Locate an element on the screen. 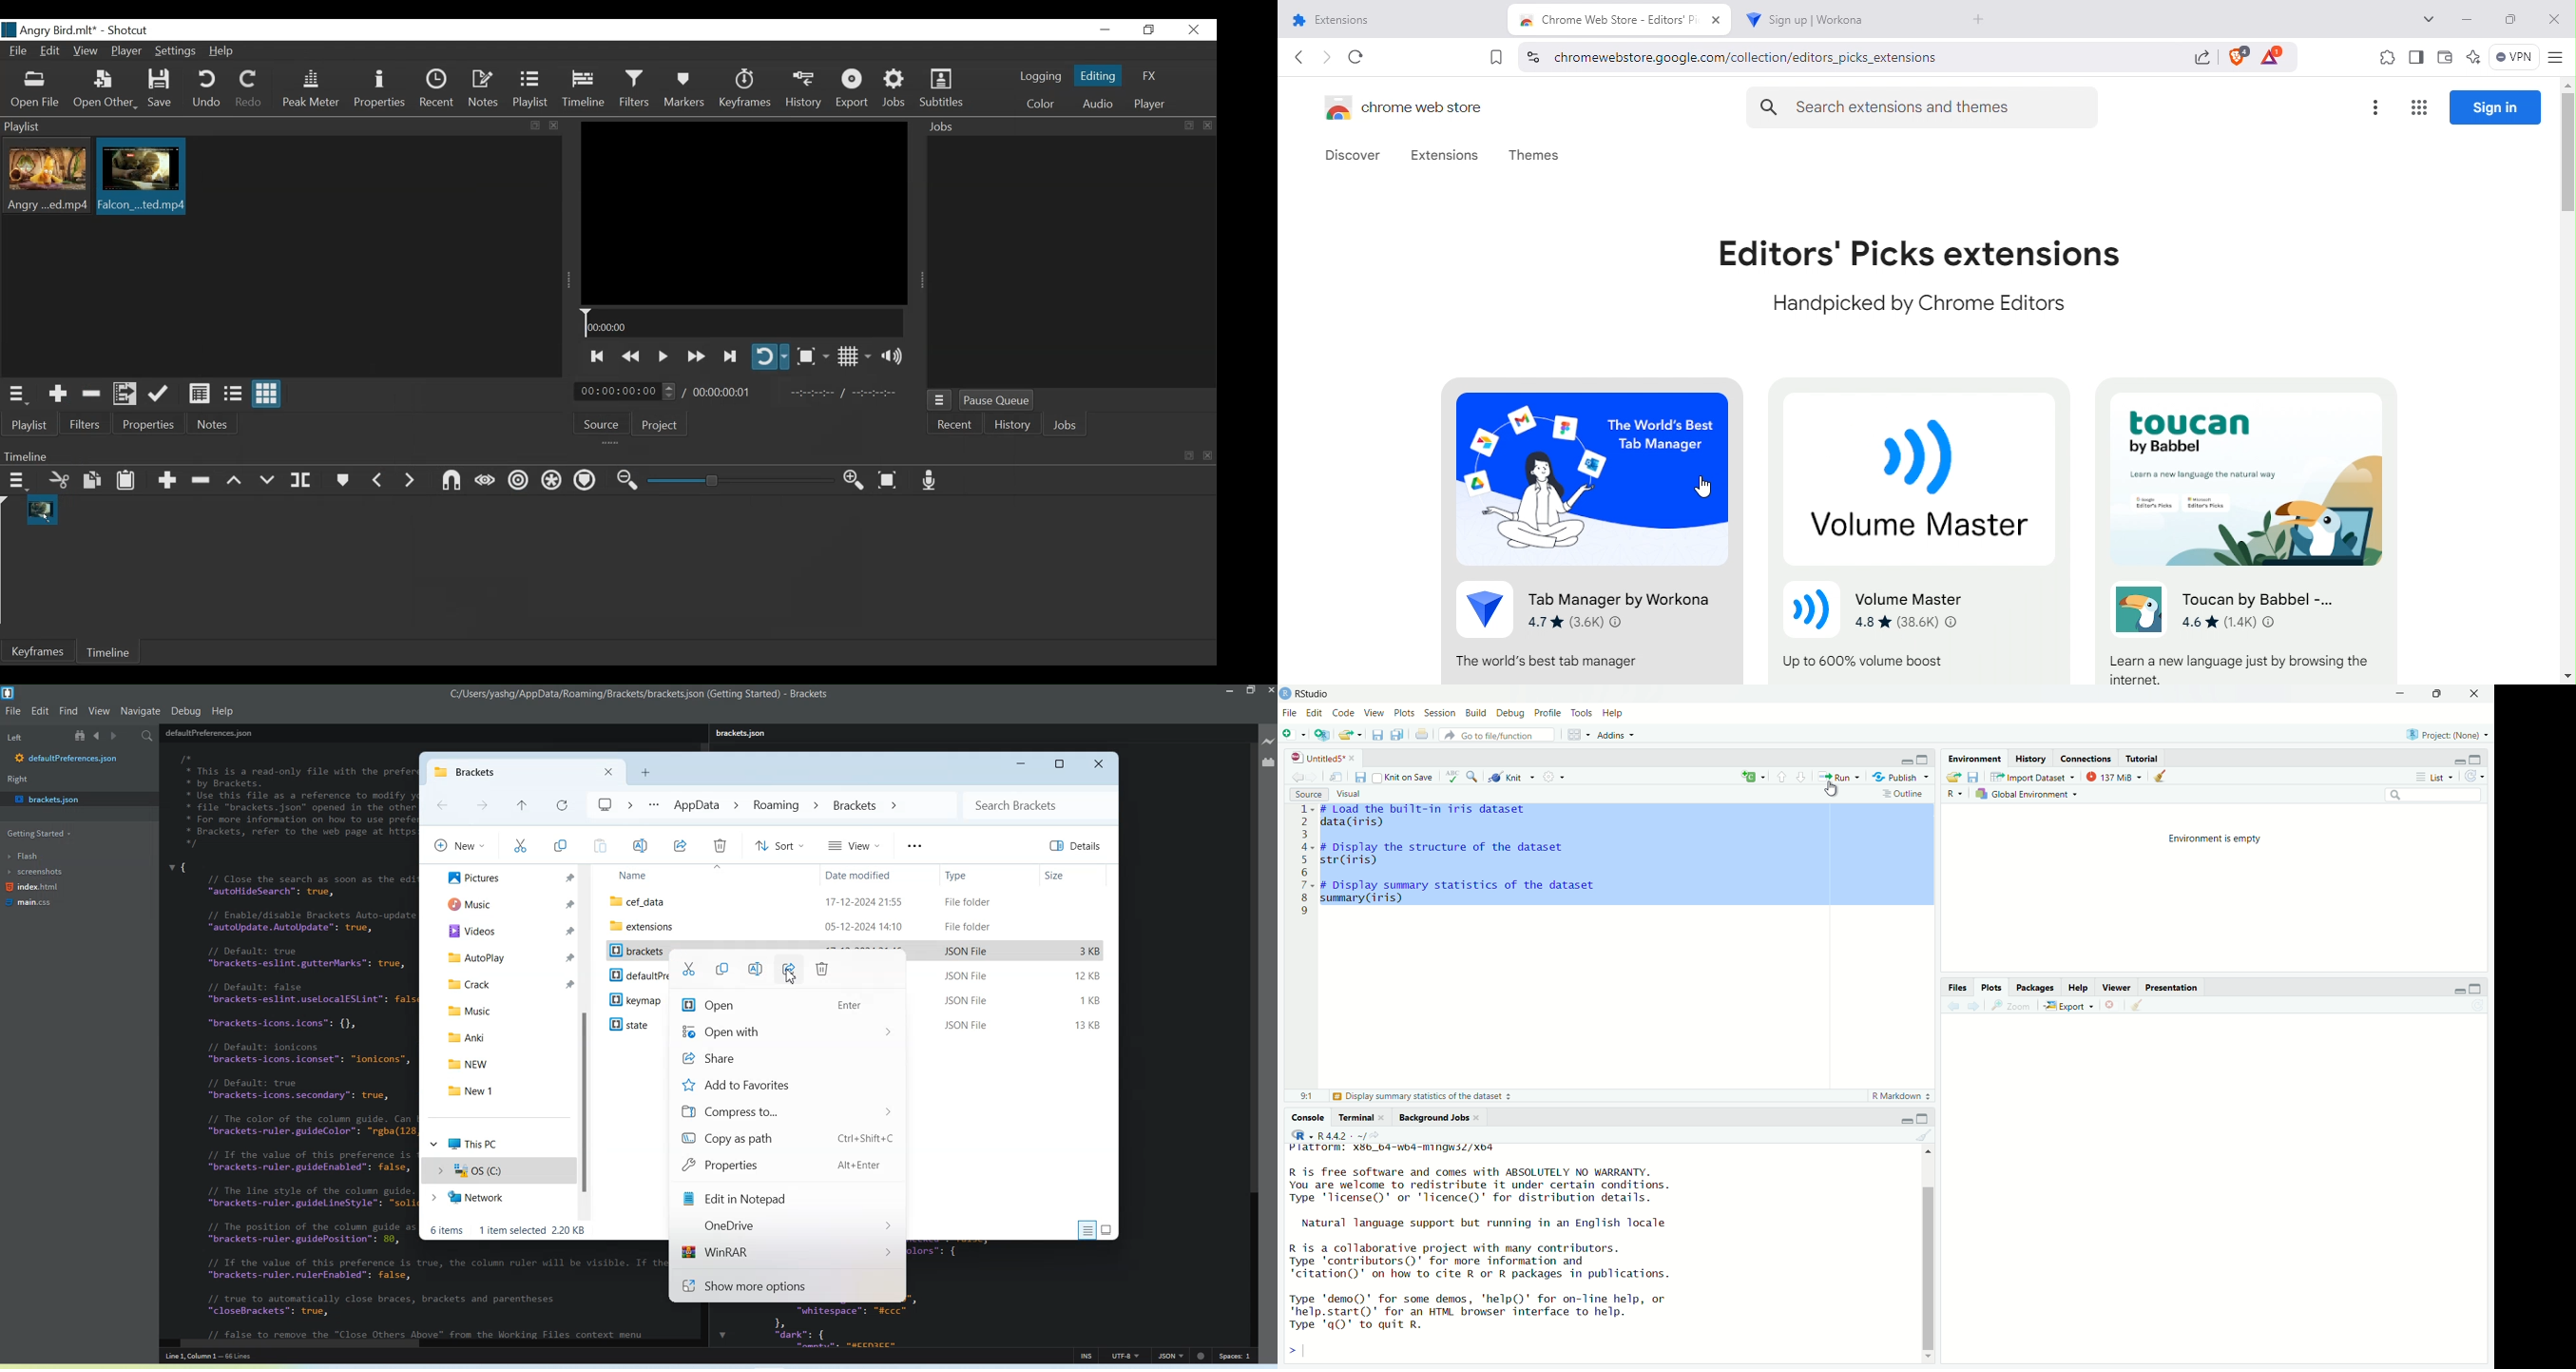 The image size is (2576, 1372). Line numbers is located at coordinates (1304, 863).